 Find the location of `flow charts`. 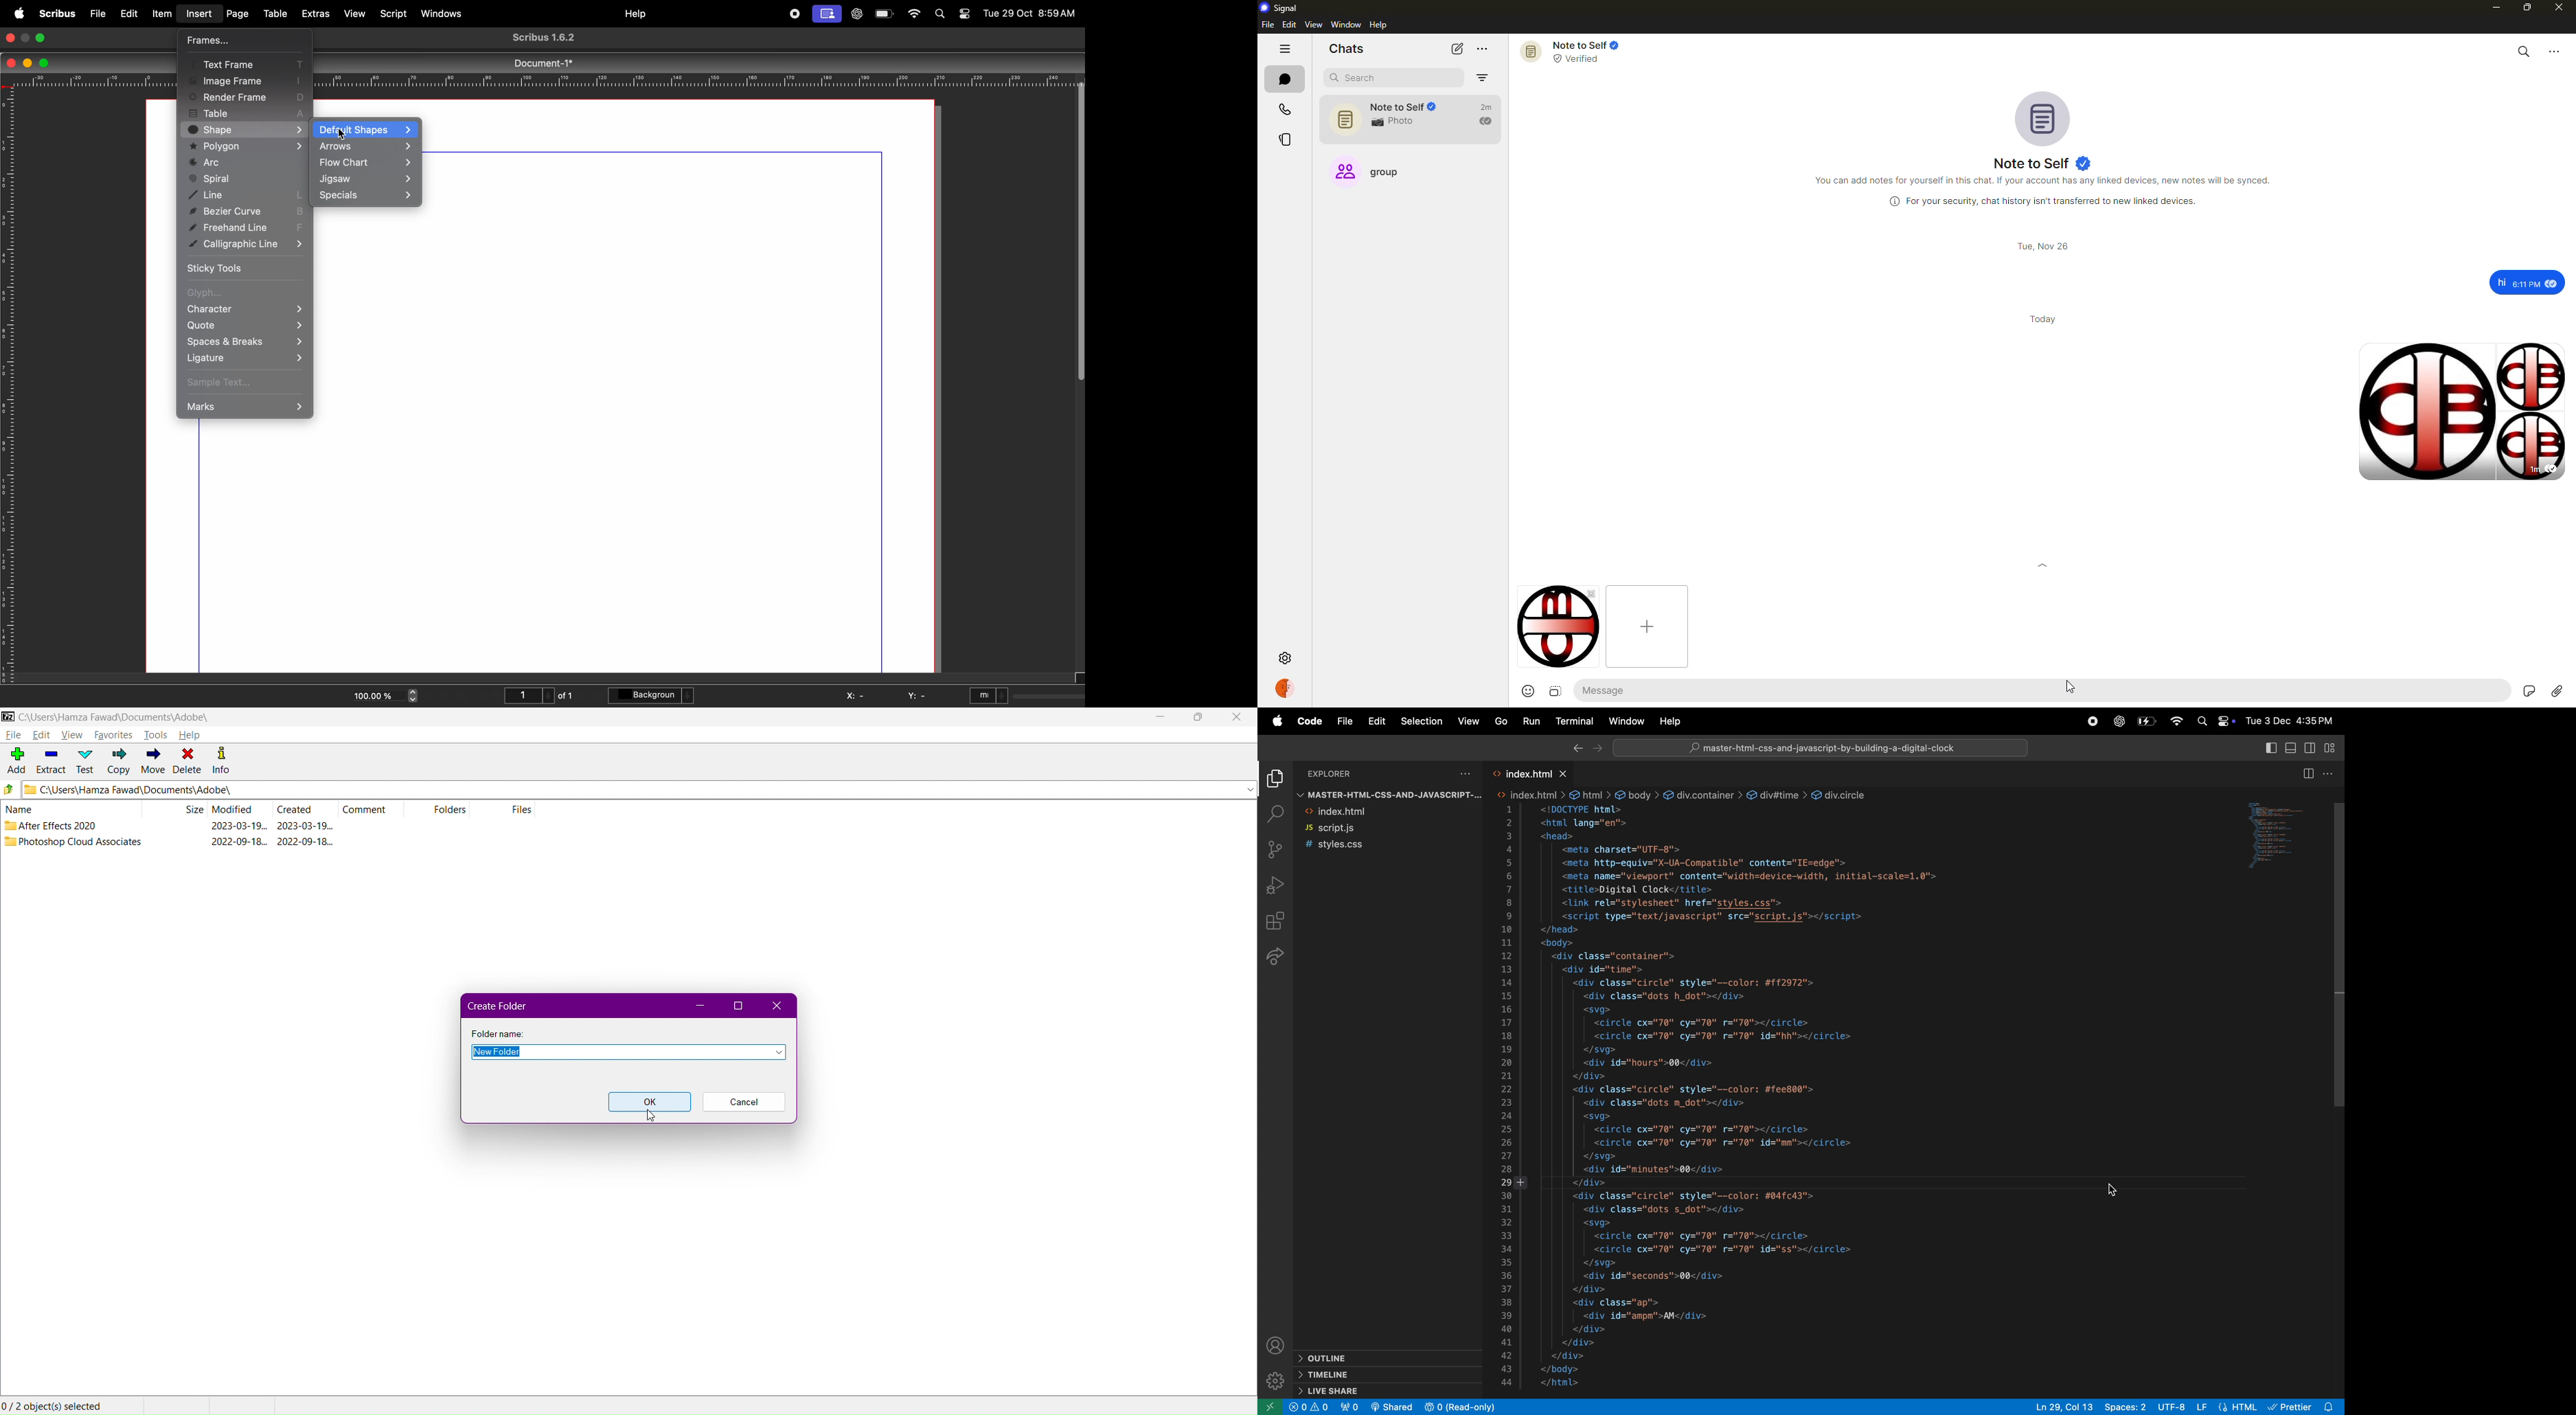

flow charts is located at coordinates (367, 164).